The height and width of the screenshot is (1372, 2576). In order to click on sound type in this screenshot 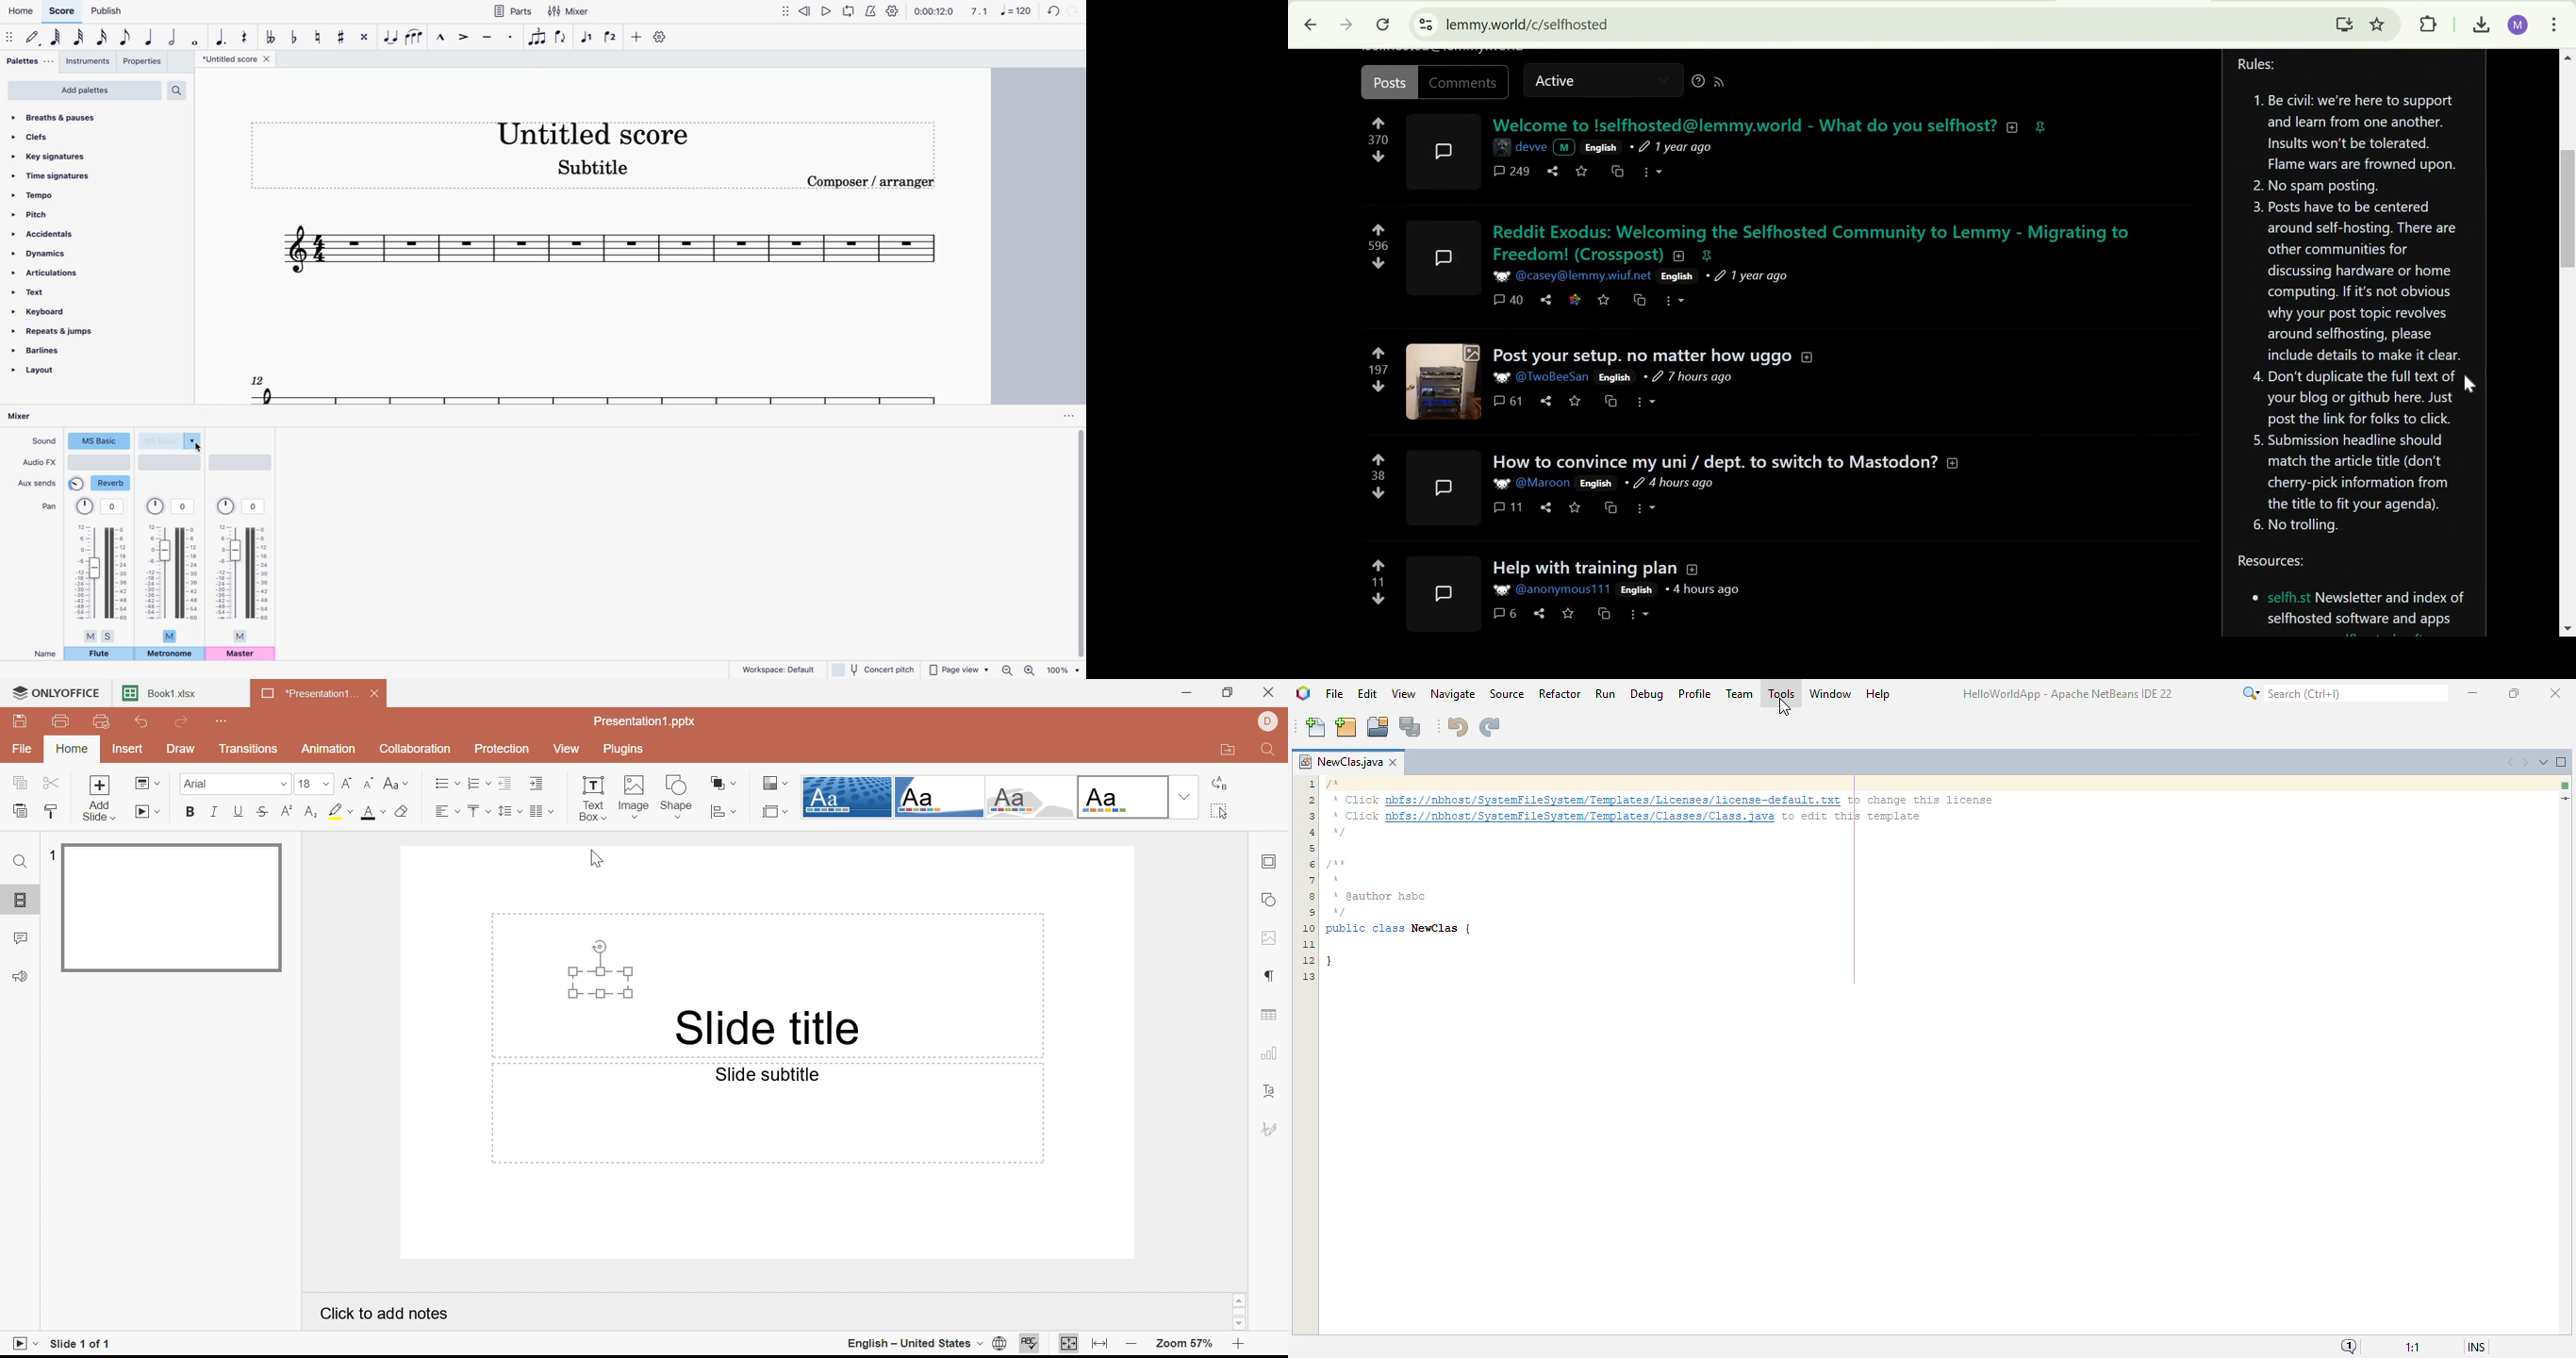, I will do `click(99, 442)`.